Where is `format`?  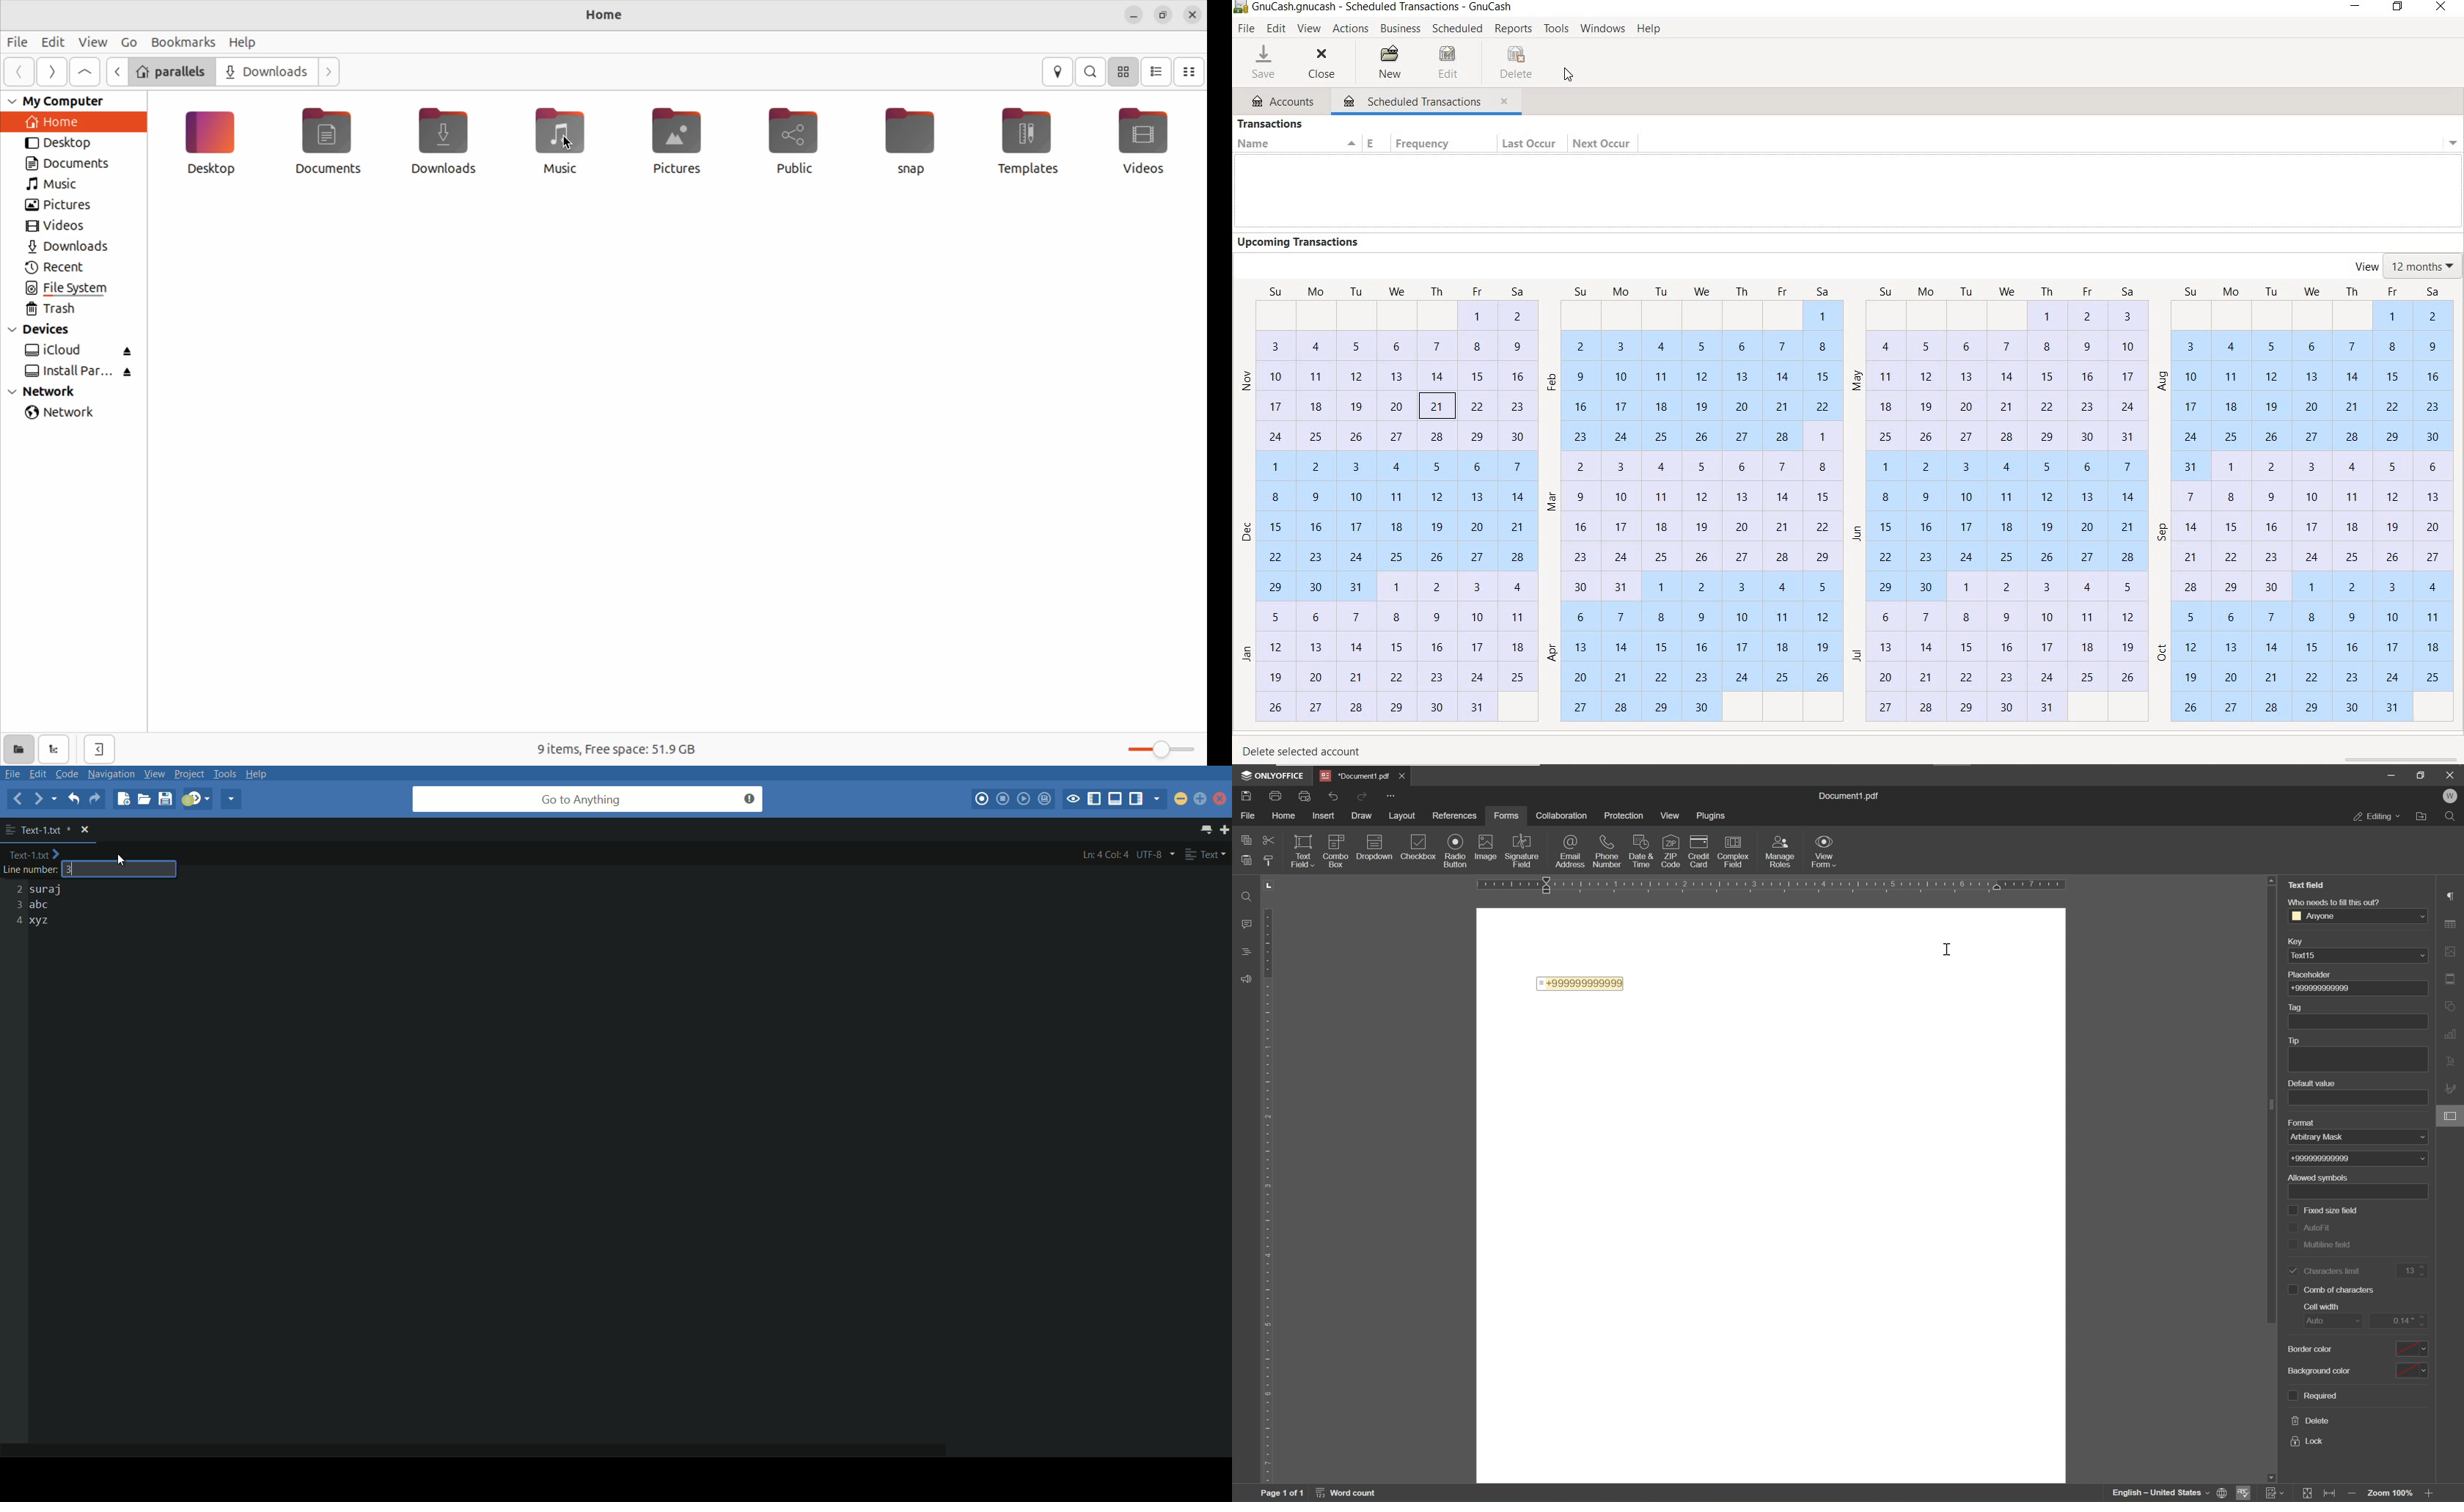
format is located at coordinates (2310, 1123).